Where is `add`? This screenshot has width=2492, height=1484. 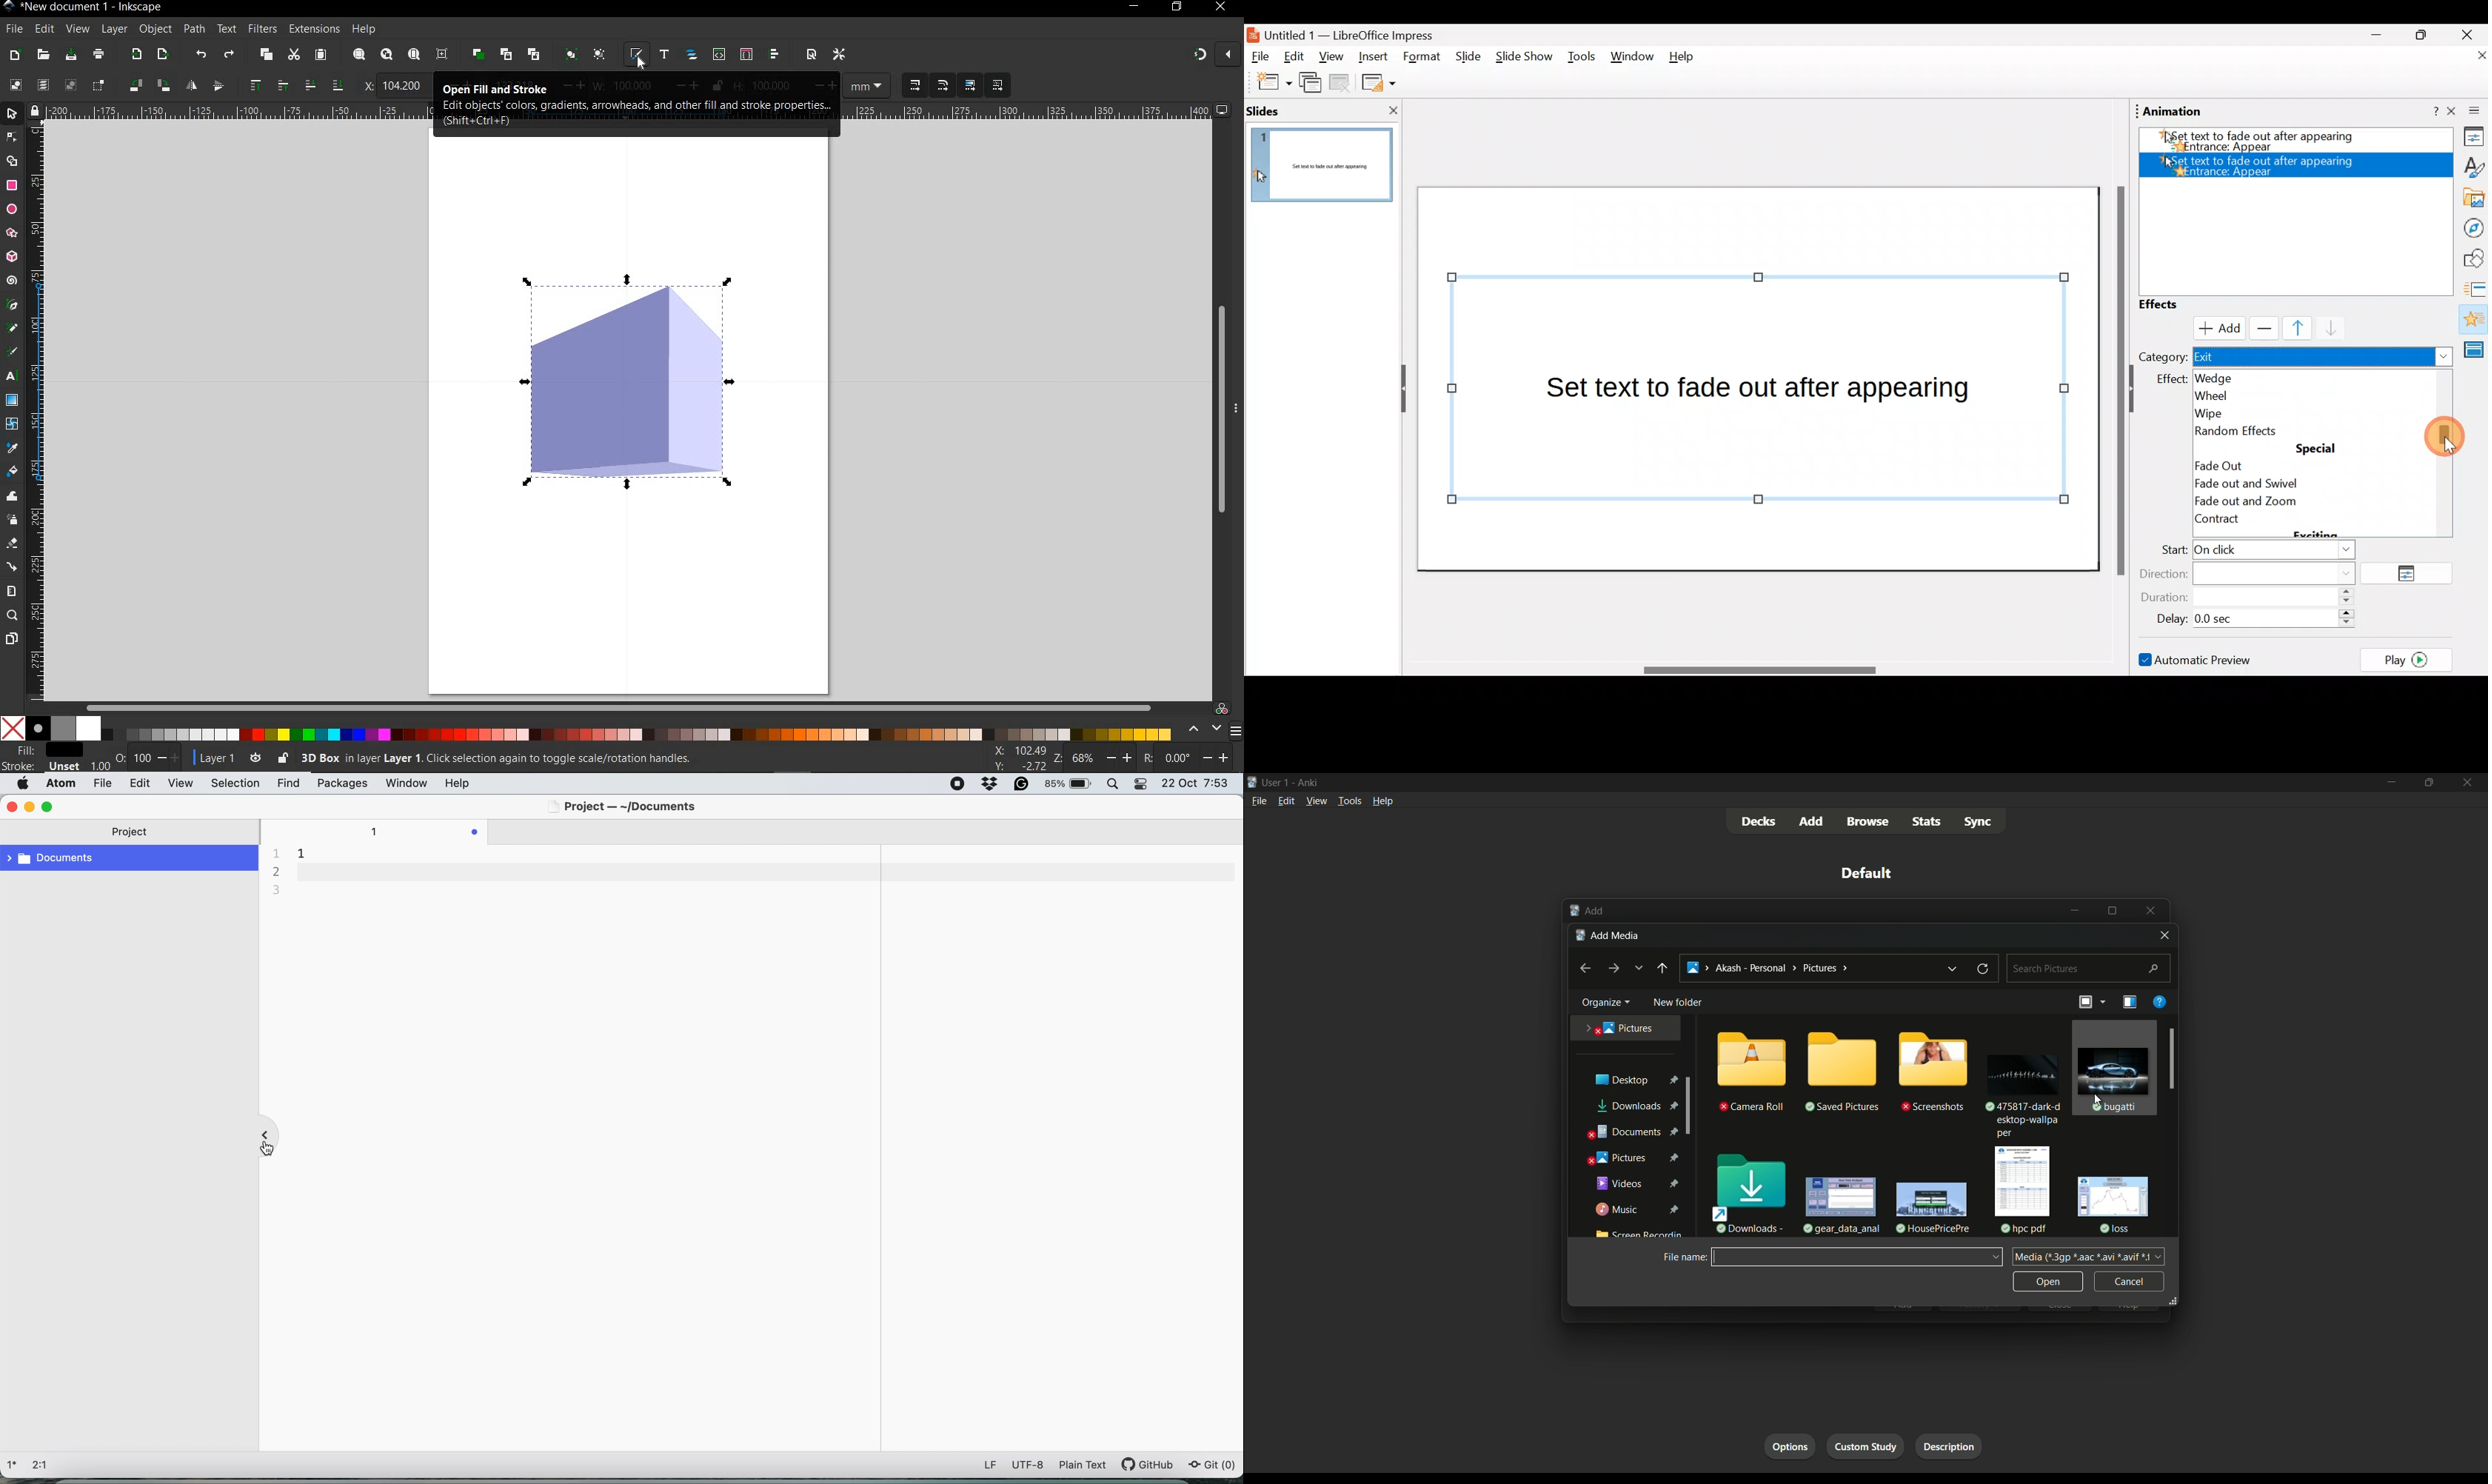
add is located at coordinates (1810, 821).